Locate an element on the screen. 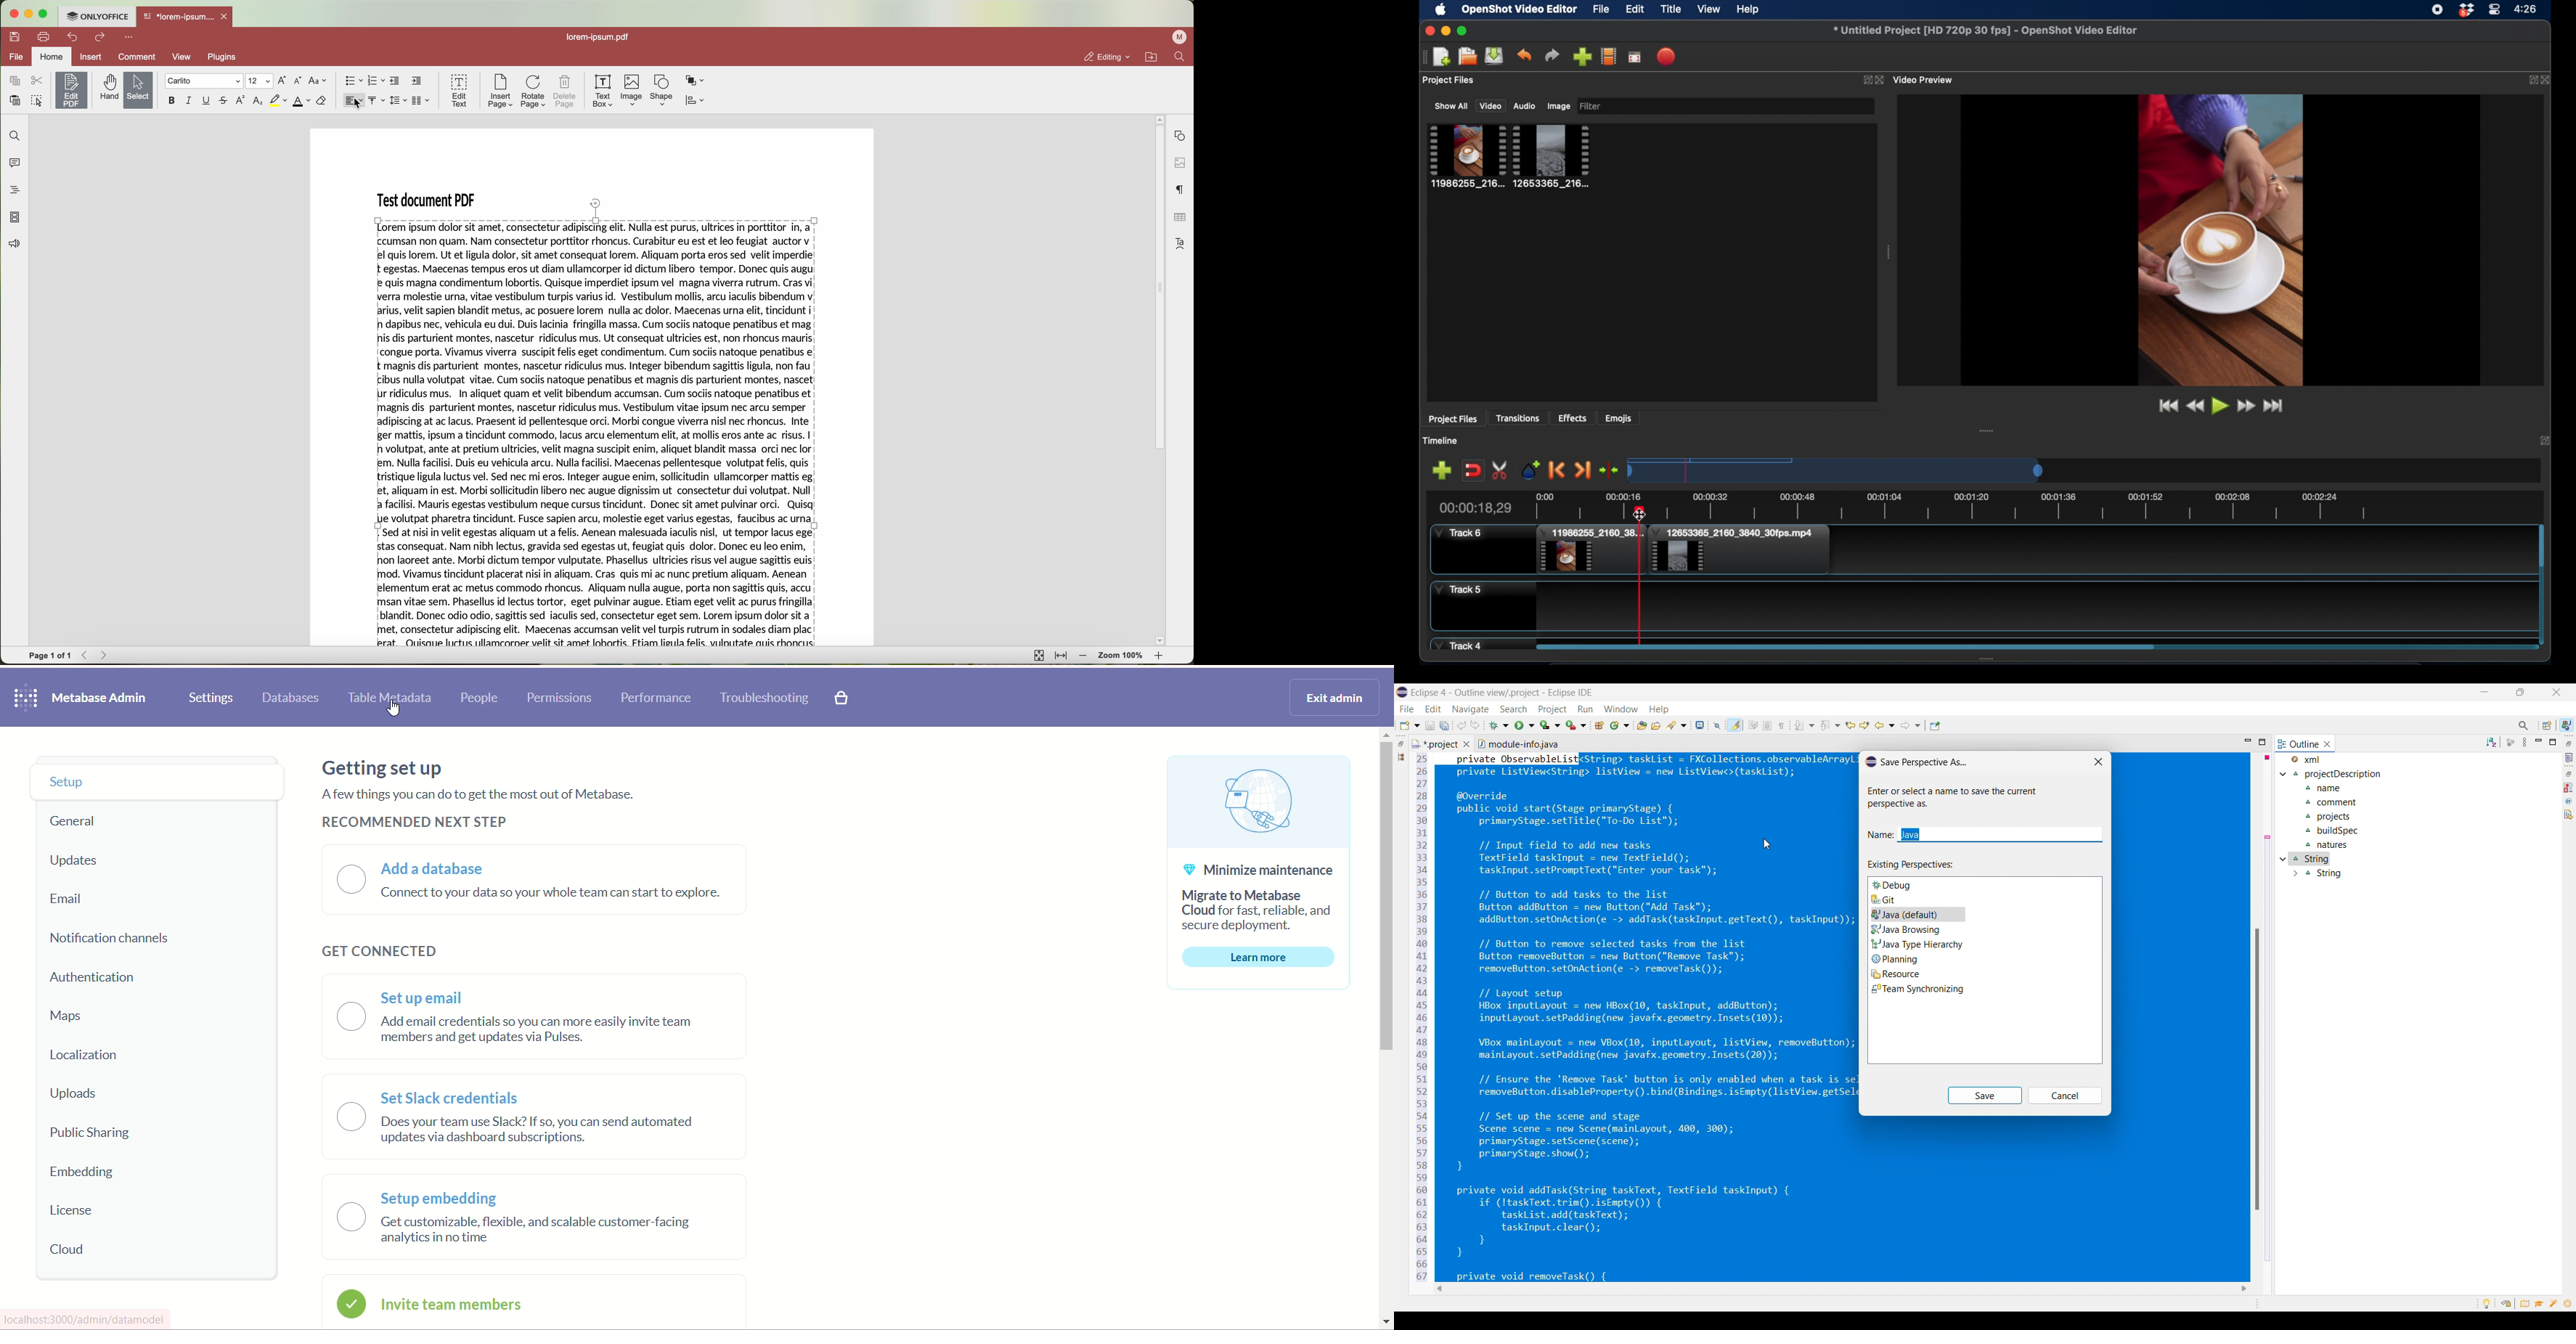 The height and width of the screenshot is (1344, 2576). expand is located at coordinates (1866, 79).